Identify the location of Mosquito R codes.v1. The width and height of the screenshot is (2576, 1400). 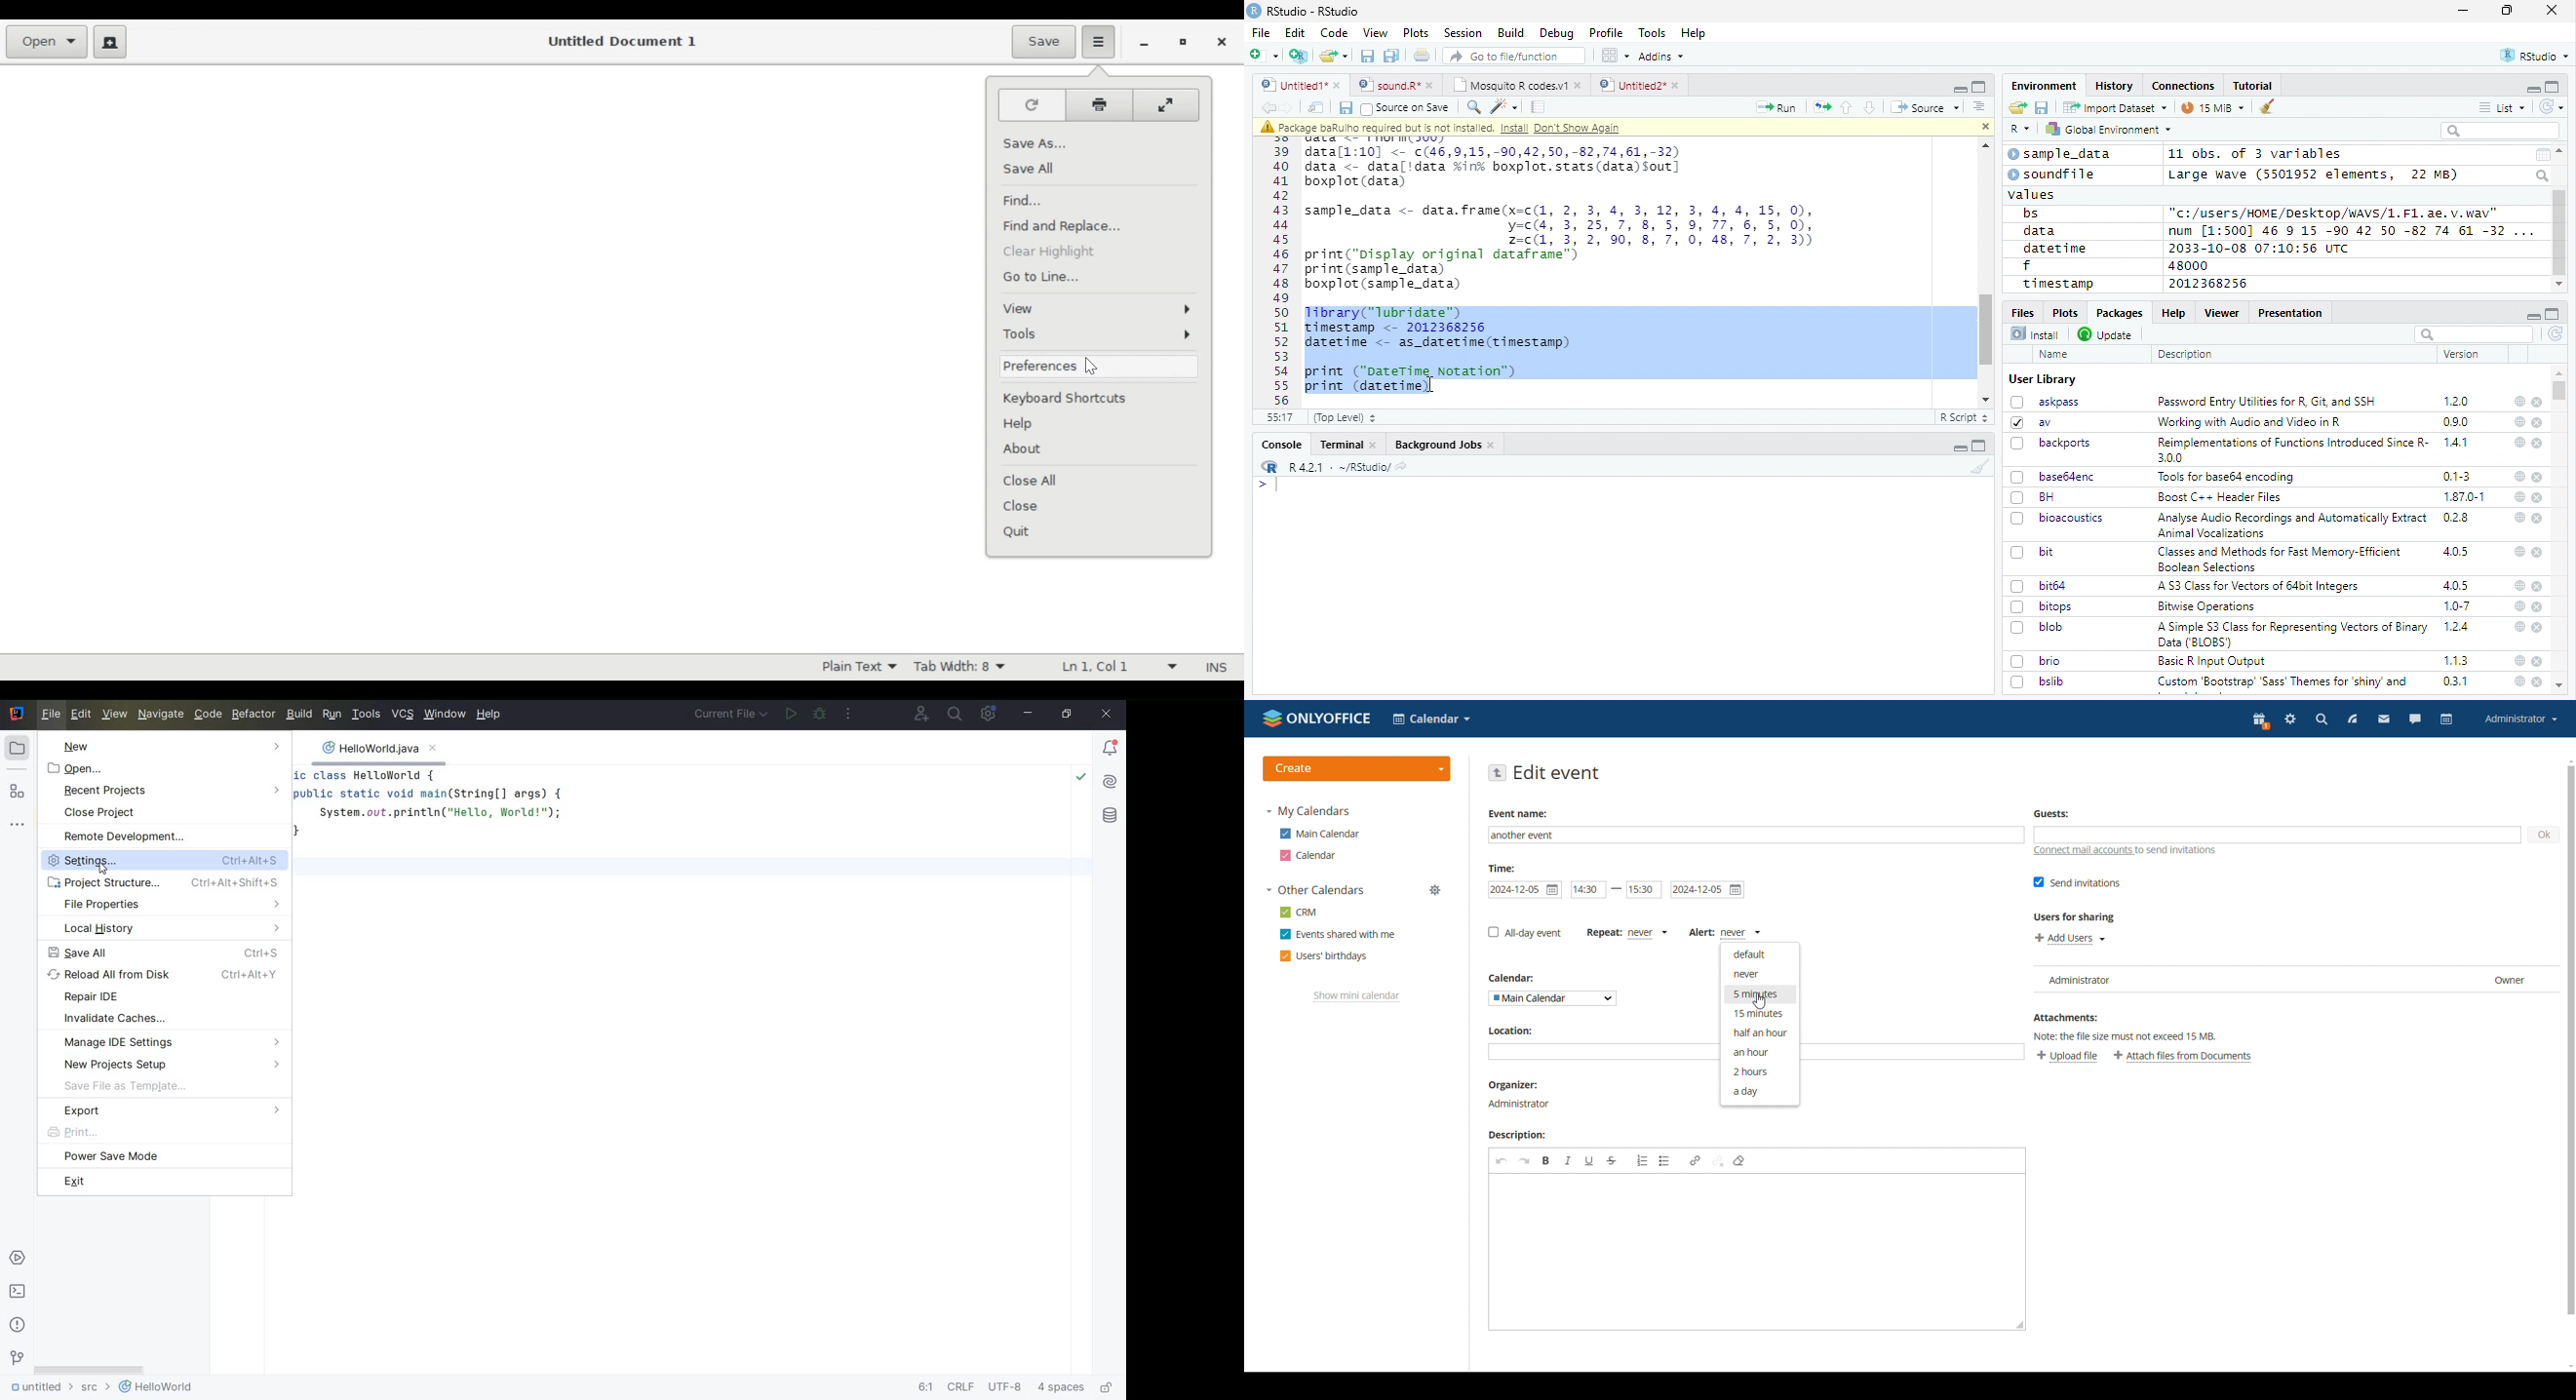
(1516, 85).